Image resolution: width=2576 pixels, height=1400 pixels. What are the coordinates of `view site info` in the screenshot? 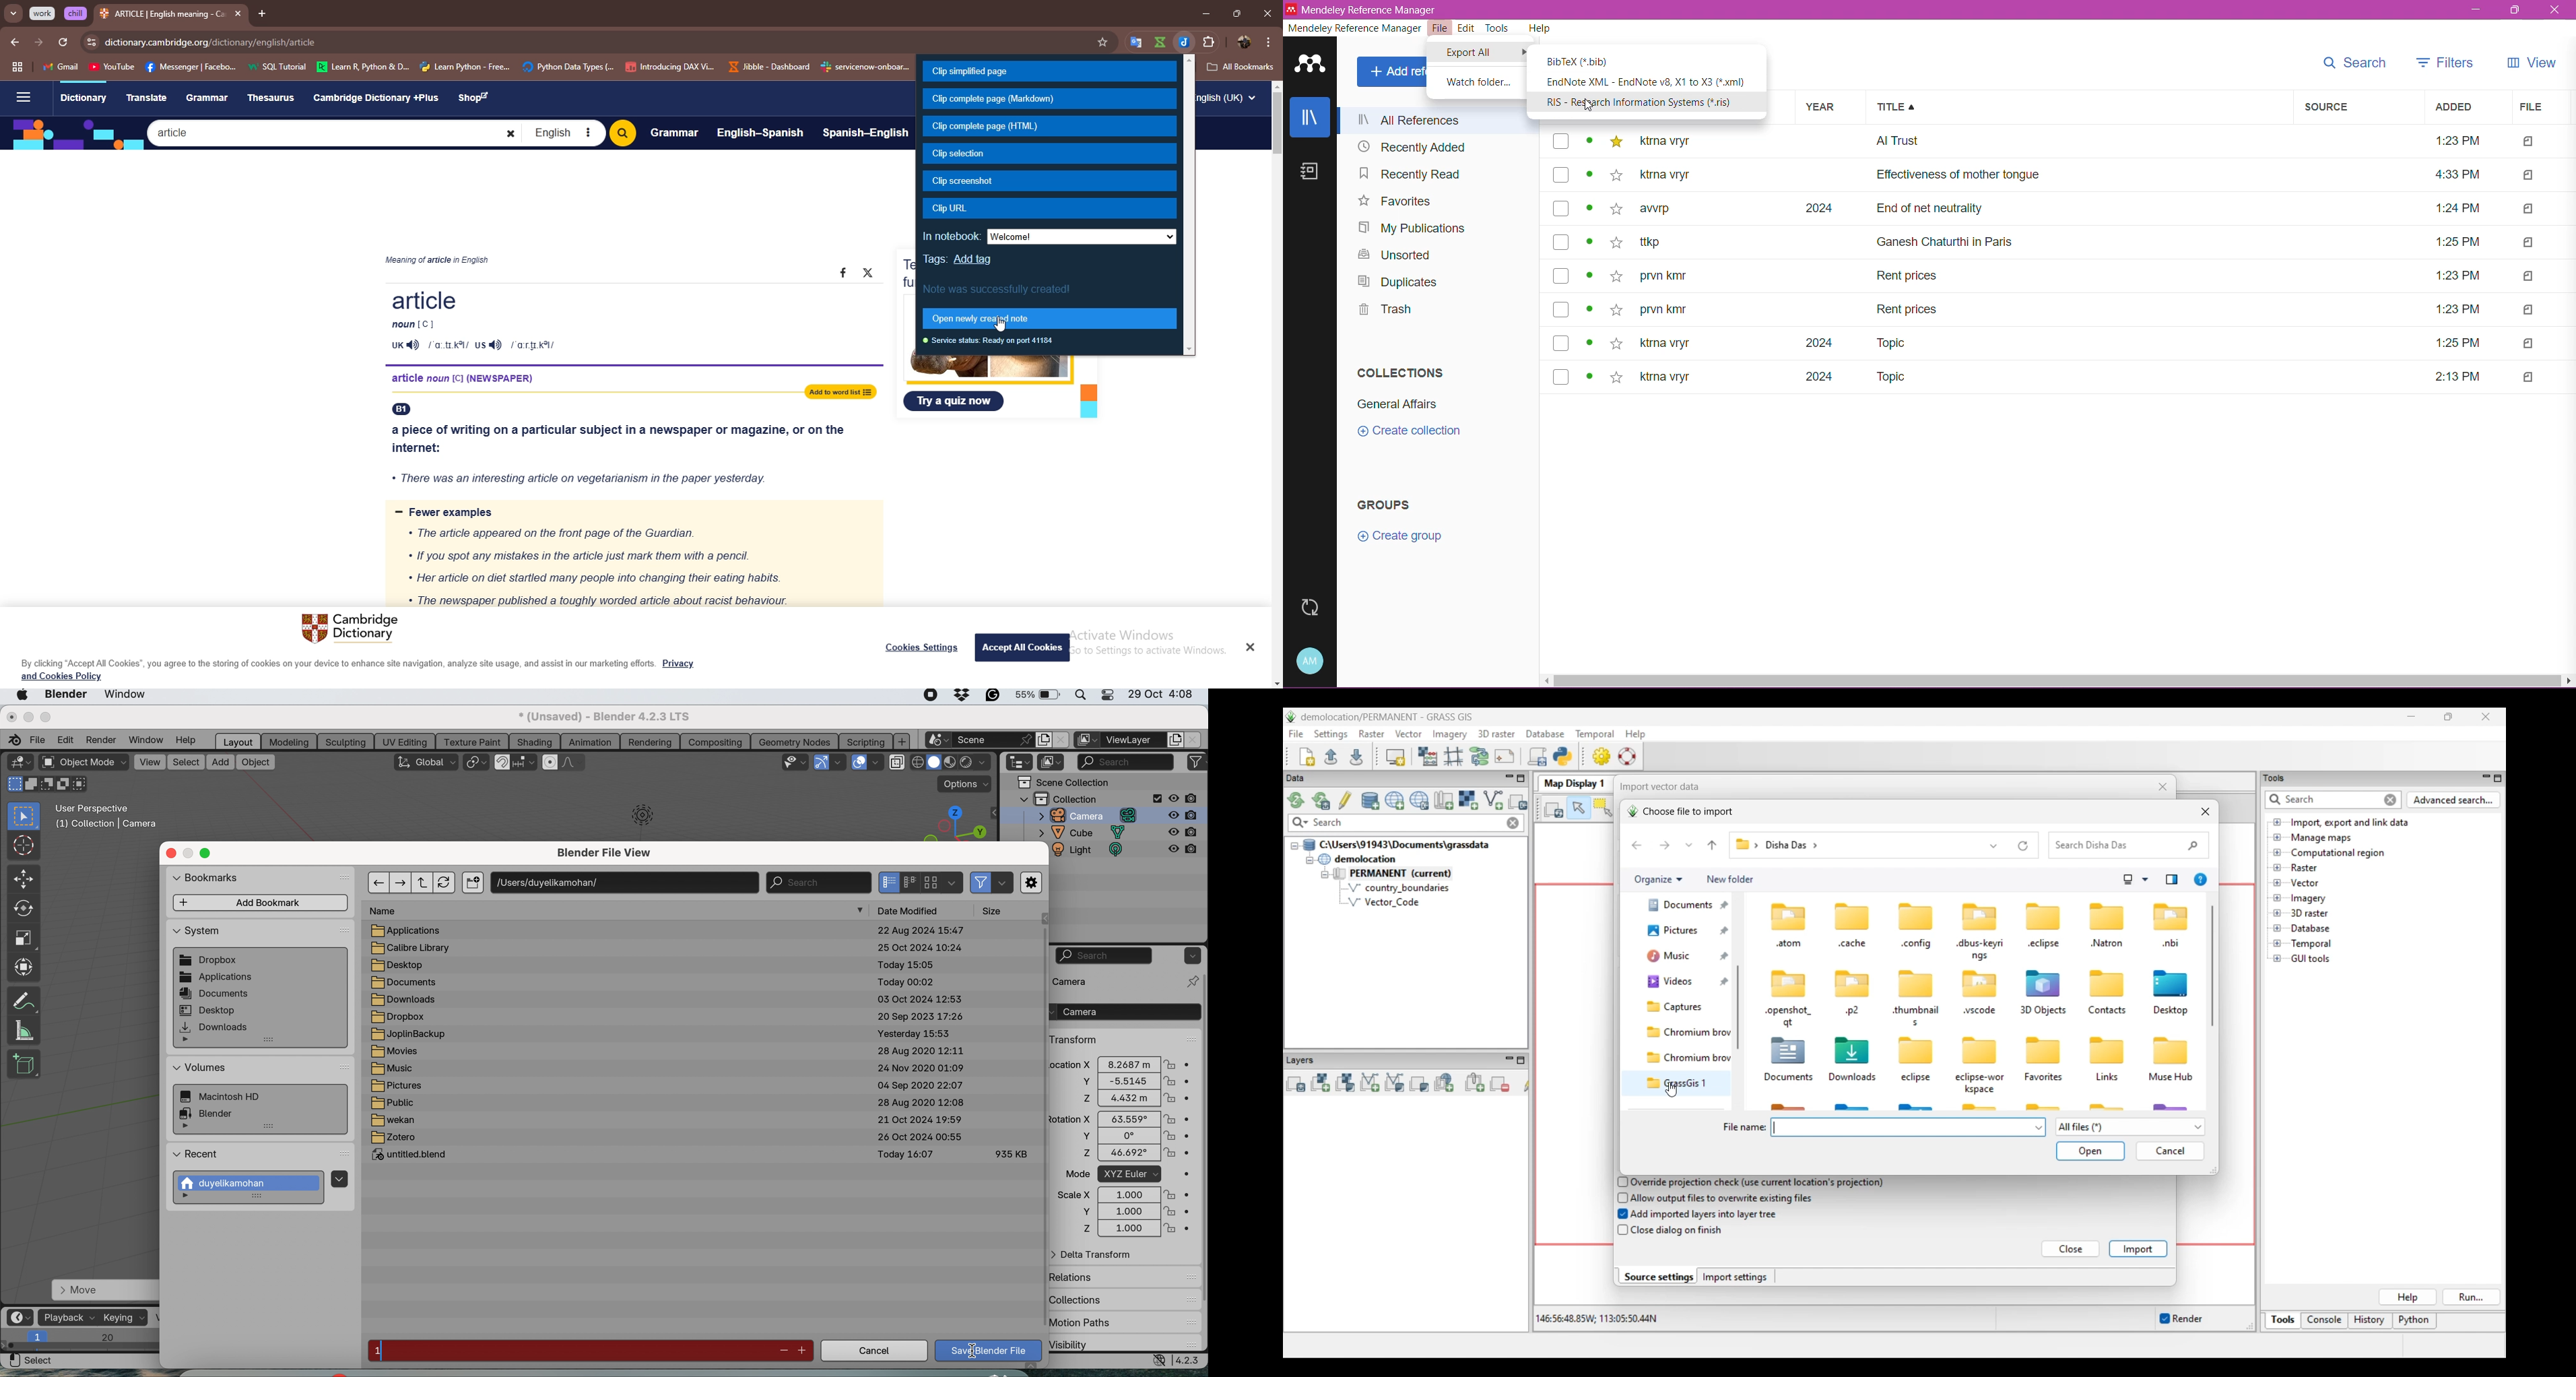 It's located at (92, 43).